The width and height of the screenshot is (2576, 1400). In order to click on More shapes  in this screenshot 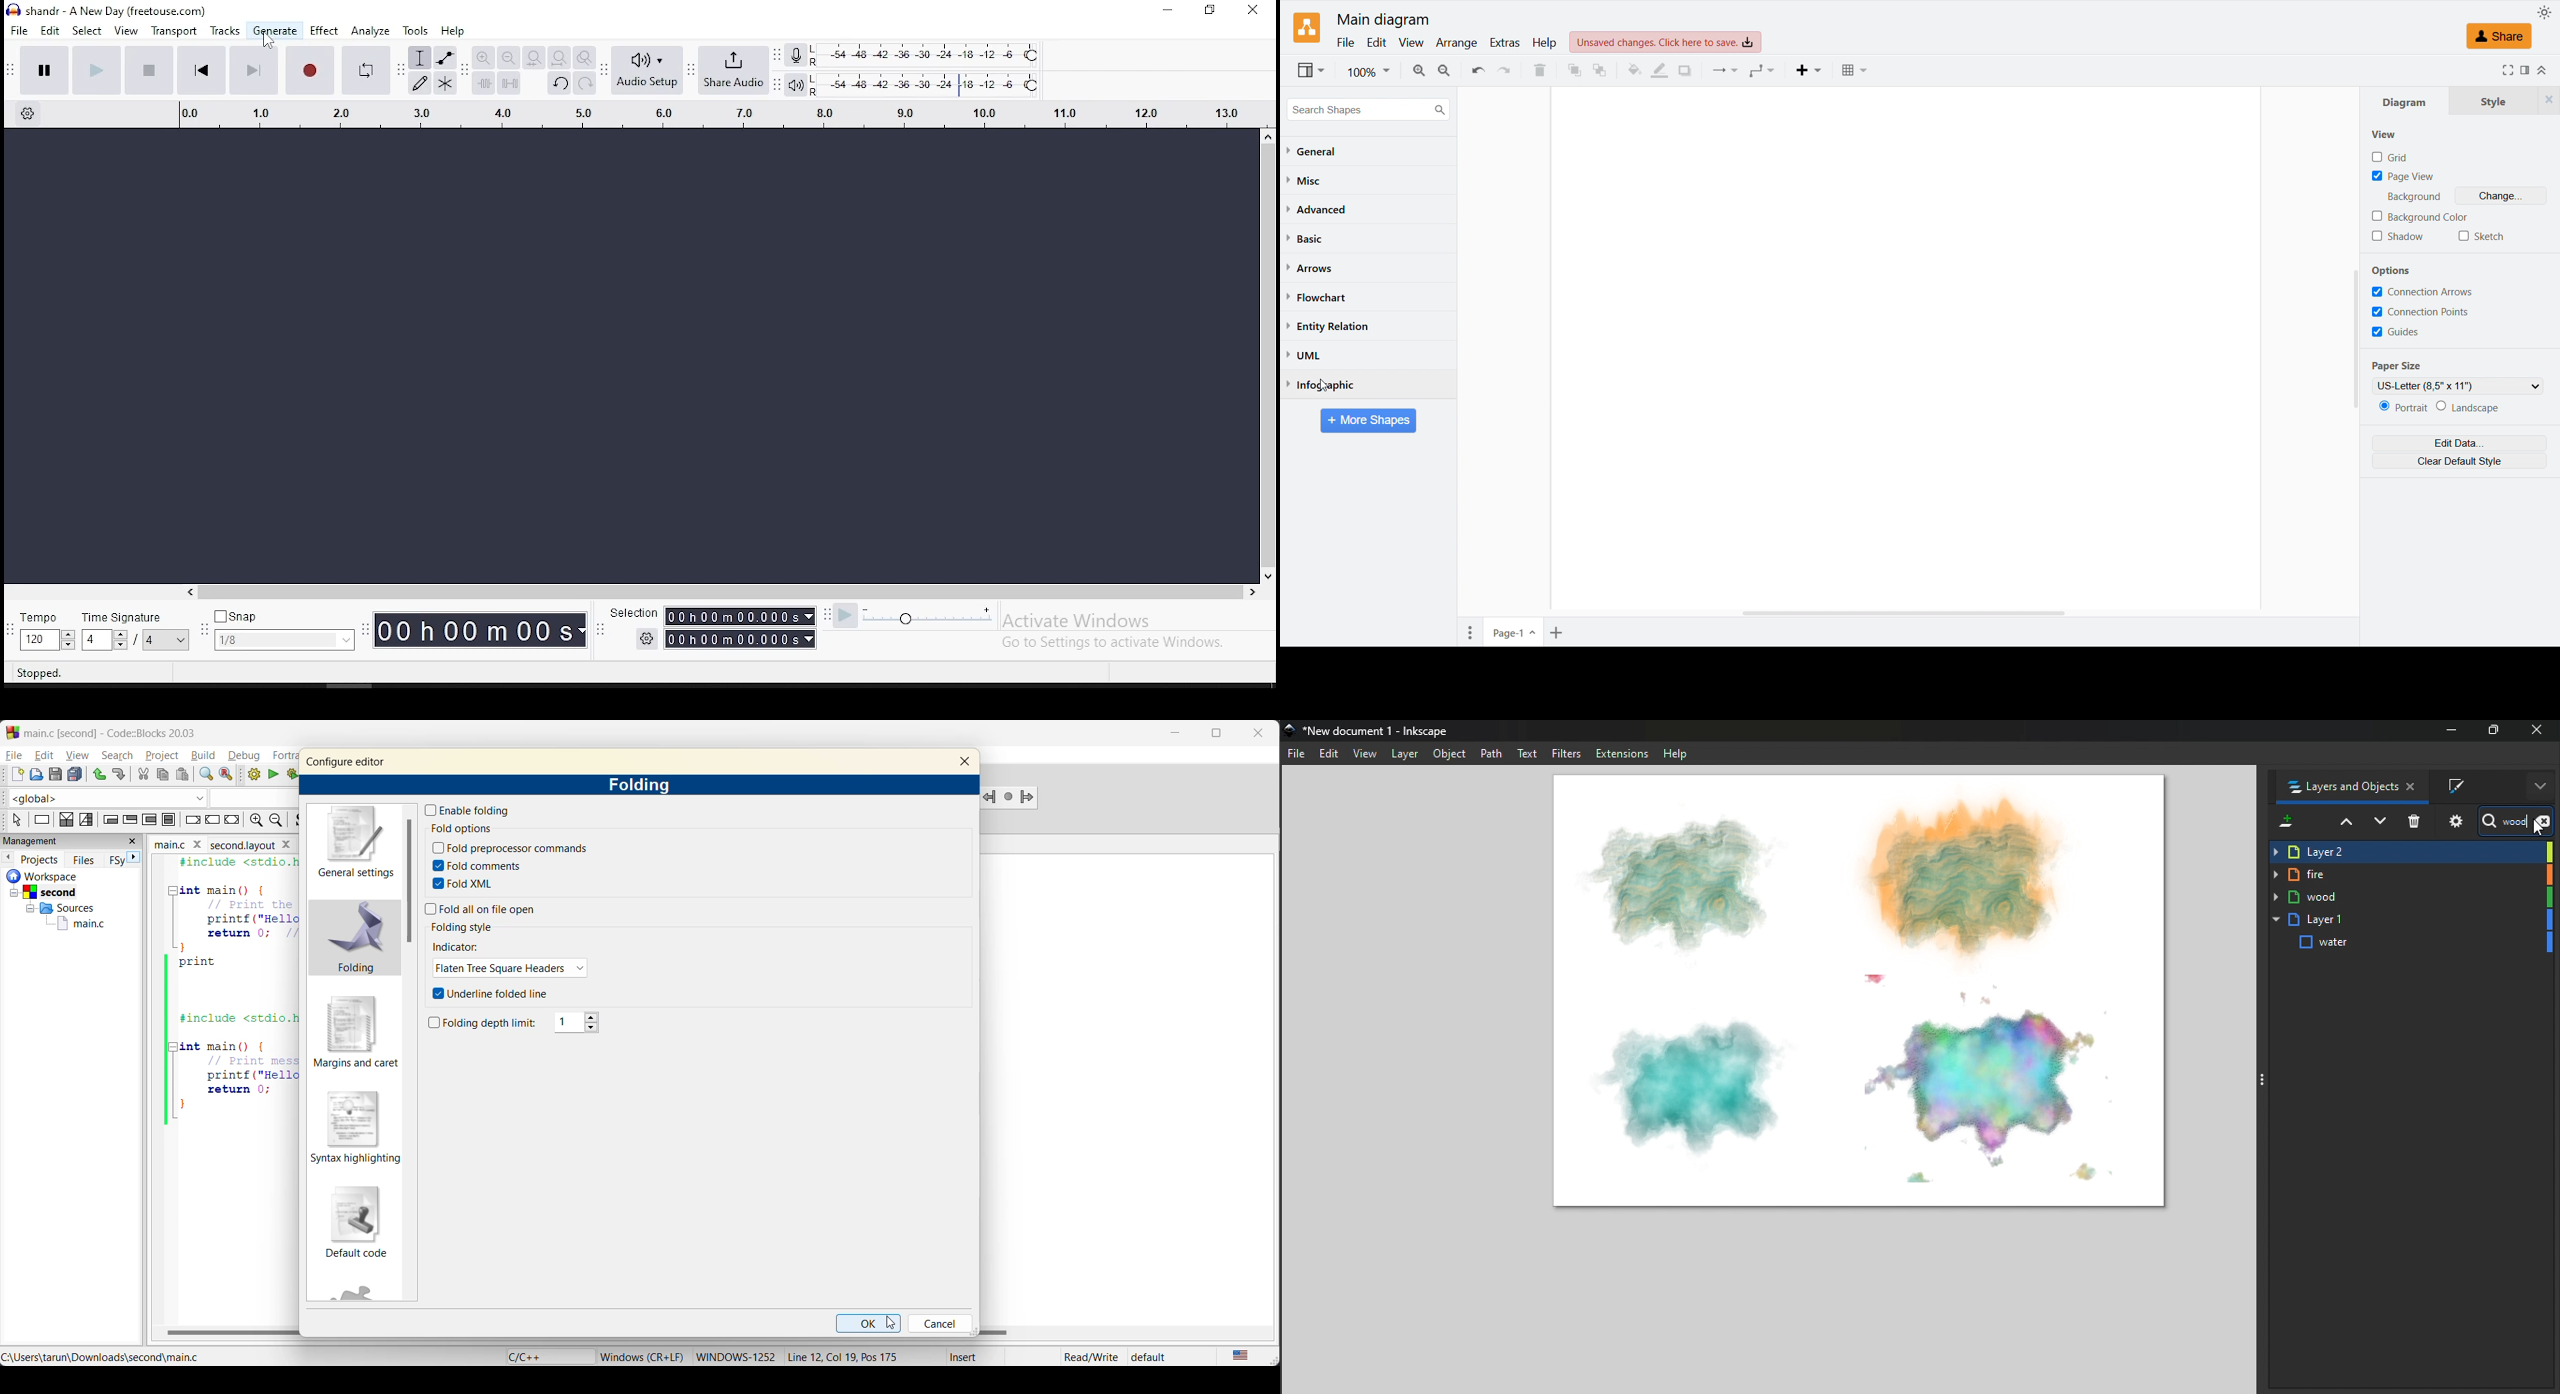, I will do `click(1369, 420)`.